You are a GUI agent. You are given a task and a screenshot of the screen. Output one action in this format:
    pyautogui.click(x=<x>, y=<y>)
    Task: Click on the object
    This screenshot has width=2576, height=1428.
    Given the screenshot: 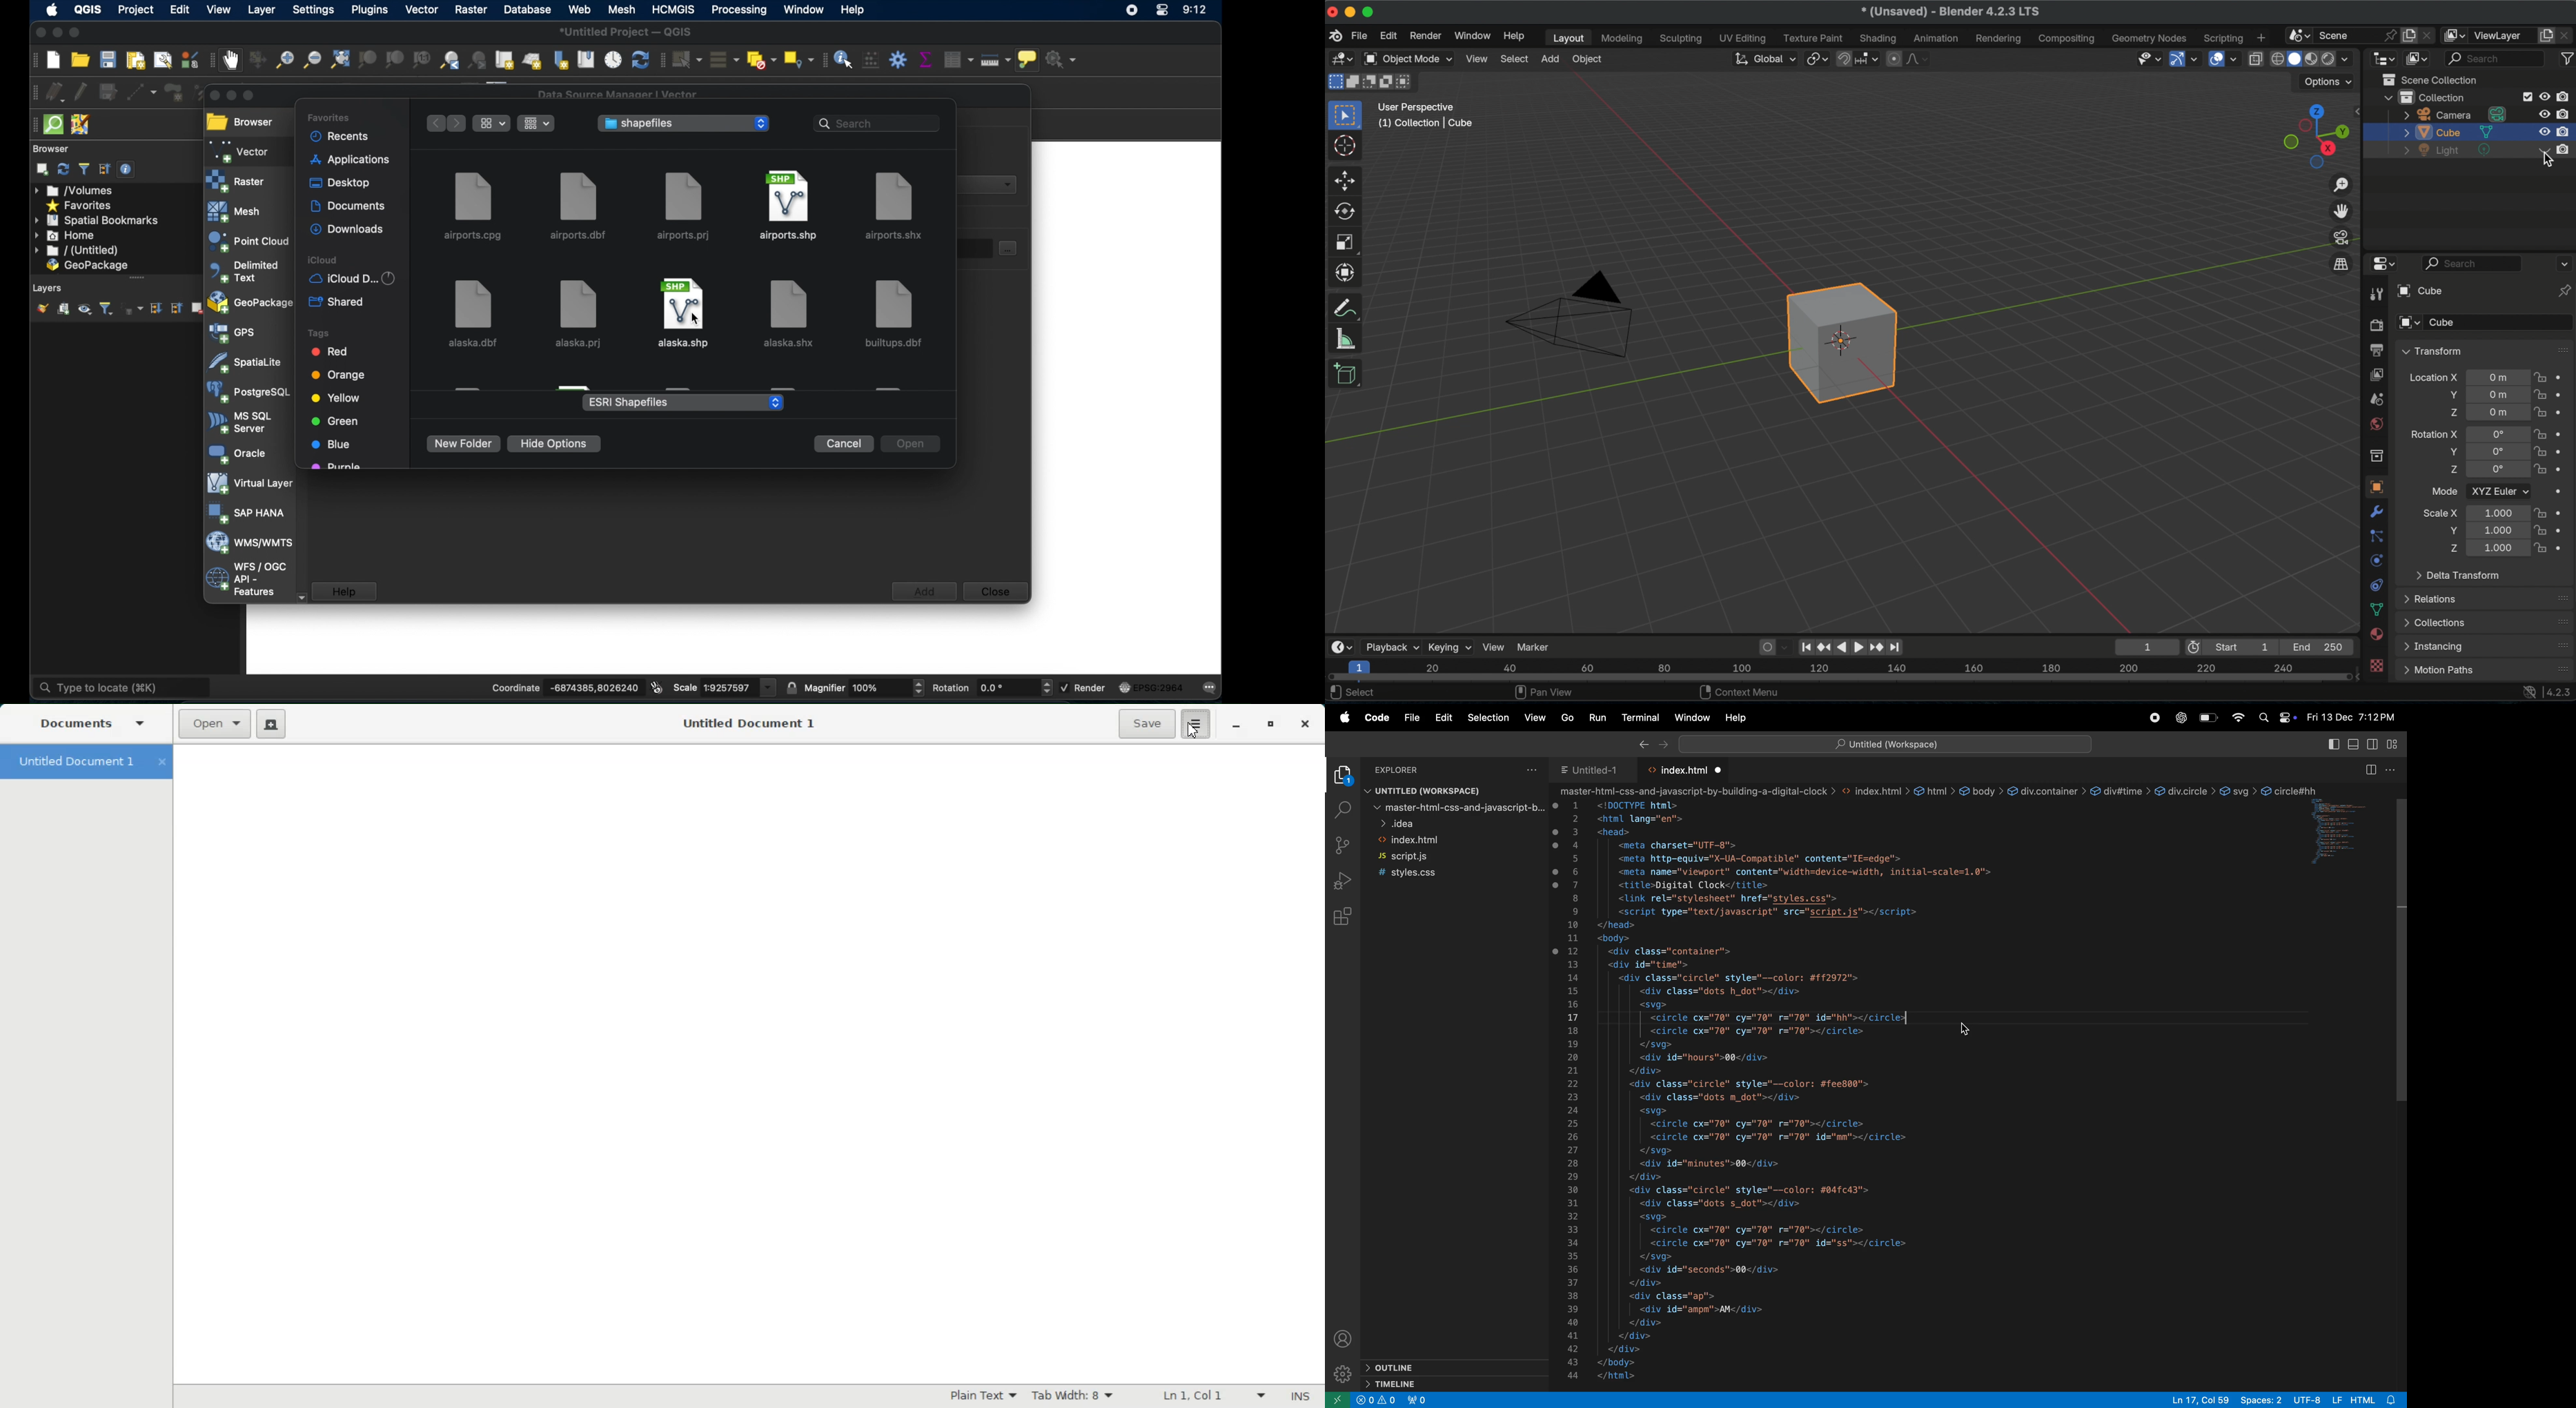 What is the action you would take?
    pyautogui.click(x=1588, y=59)
    